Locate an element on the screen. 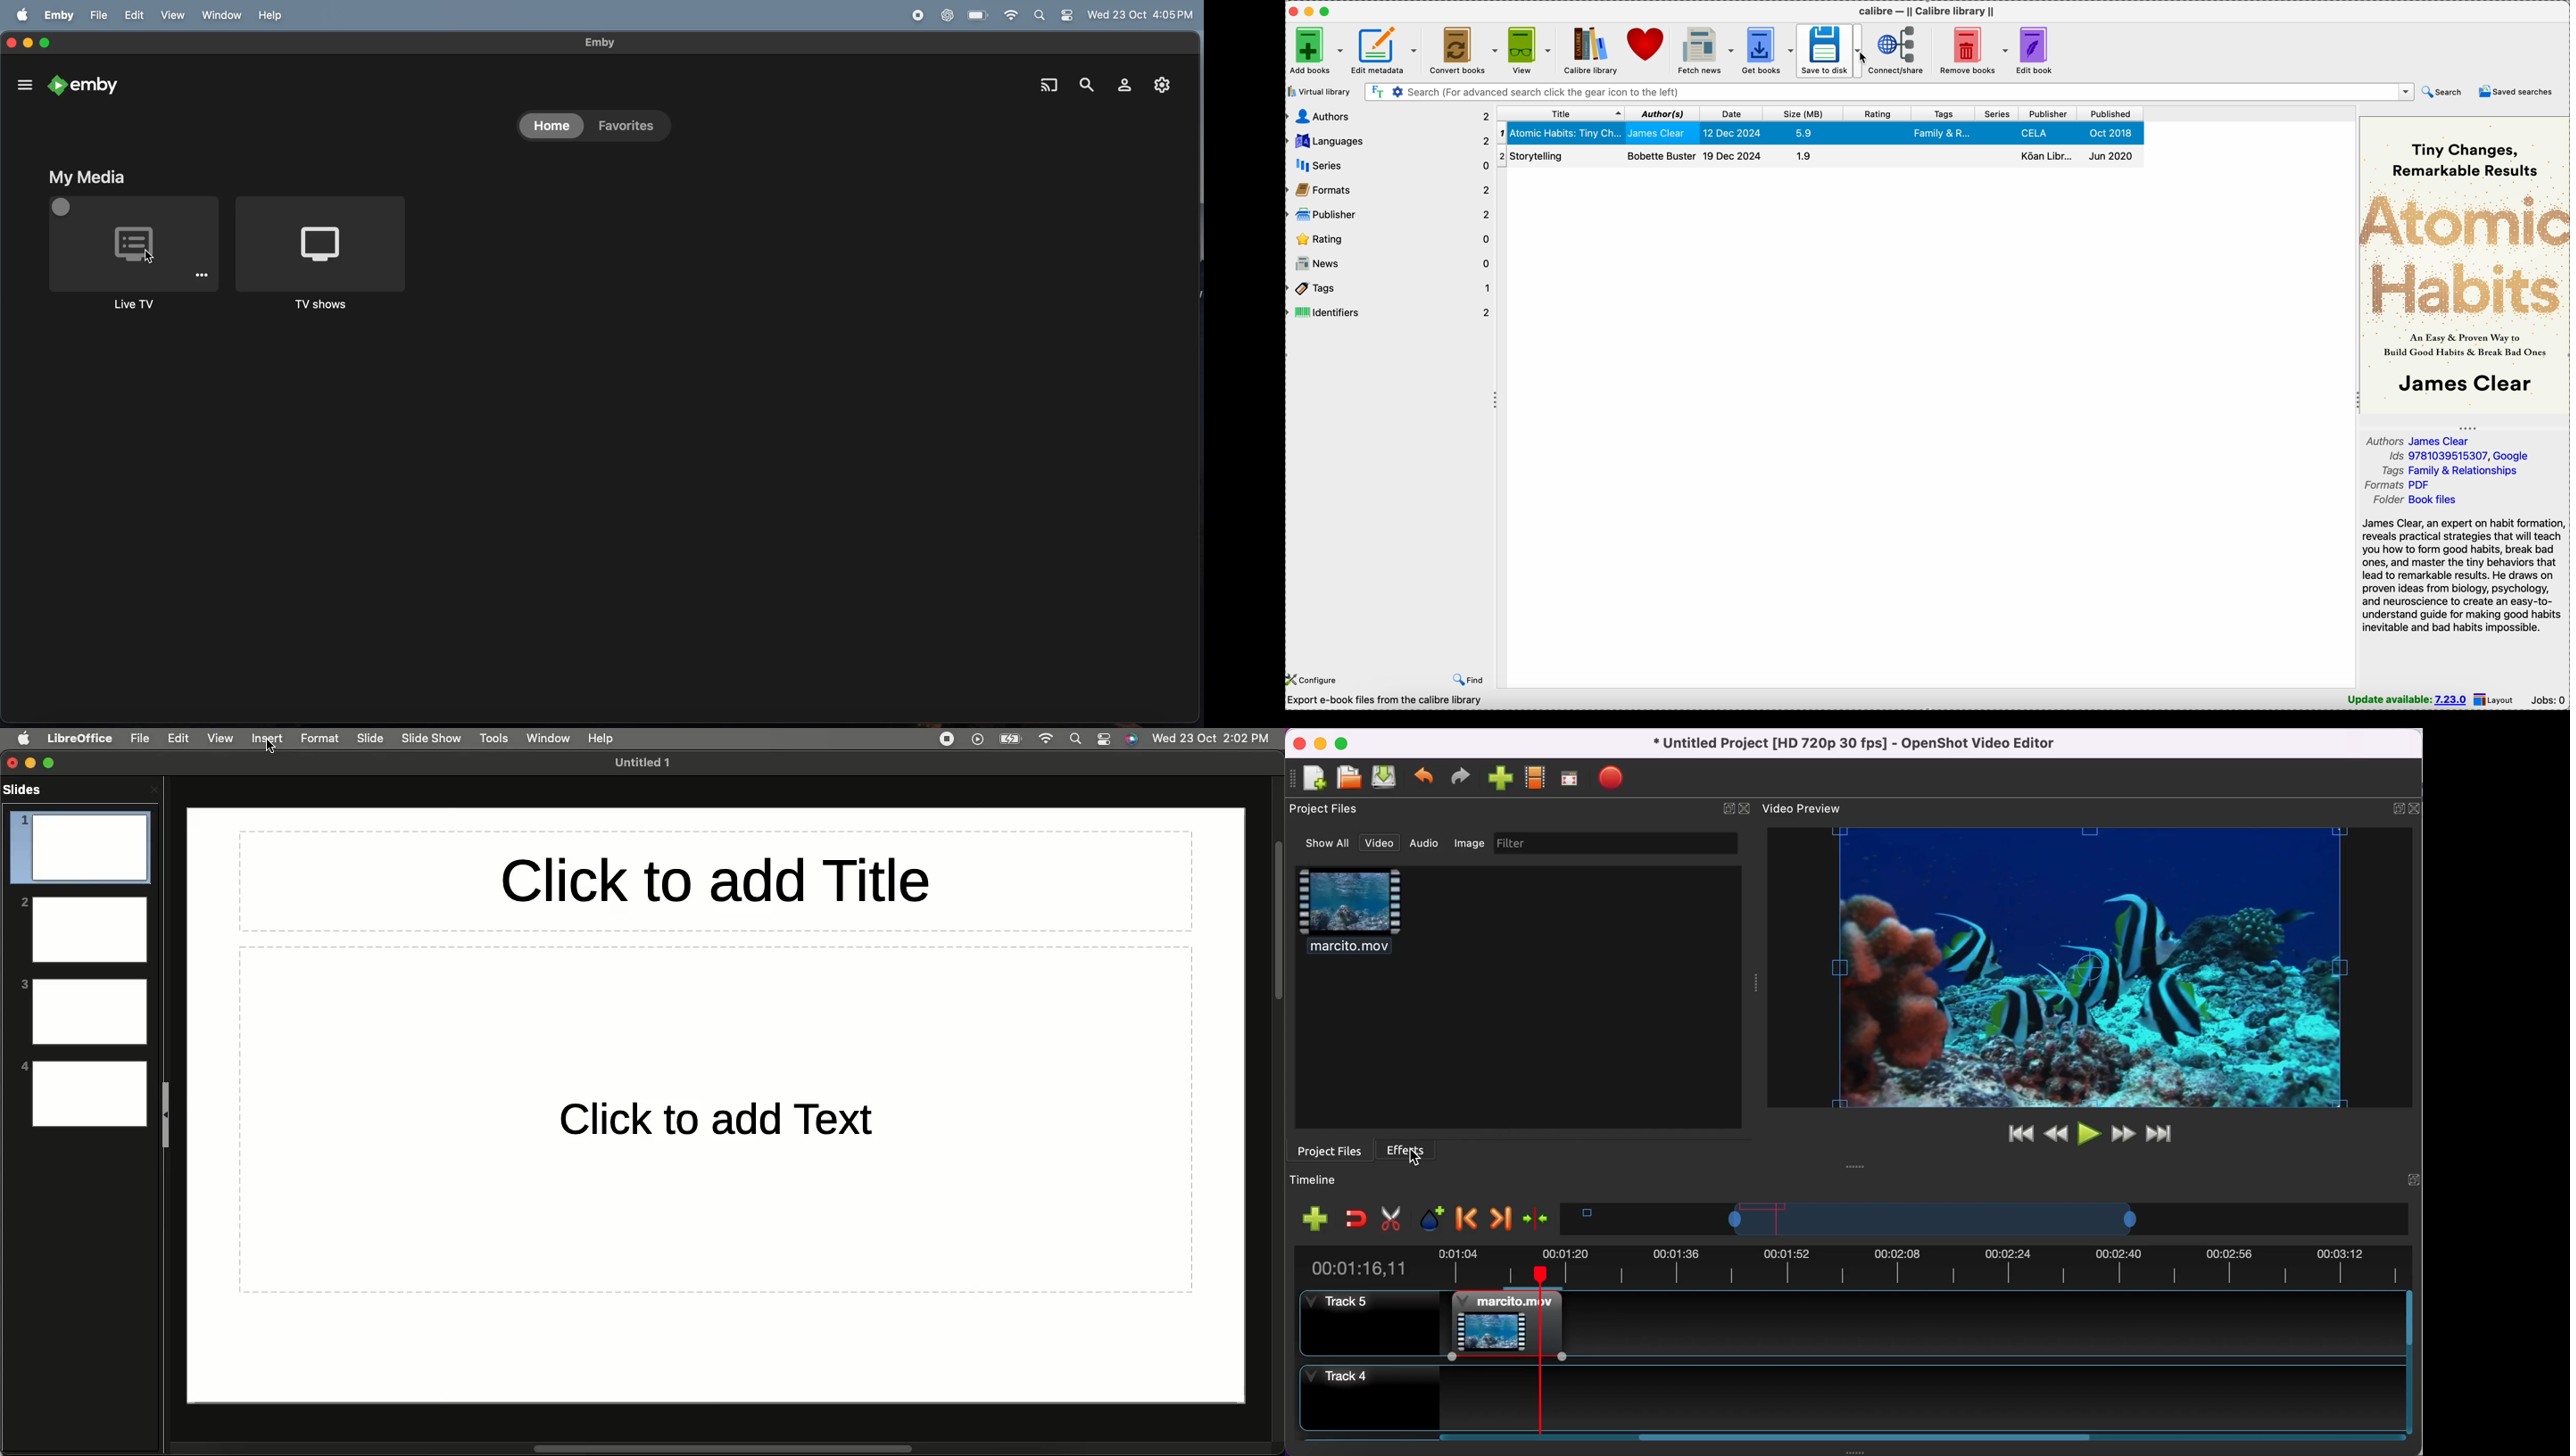 This screenshot has height=1456, width=2576. setting is located at coordinates (1160, 85).